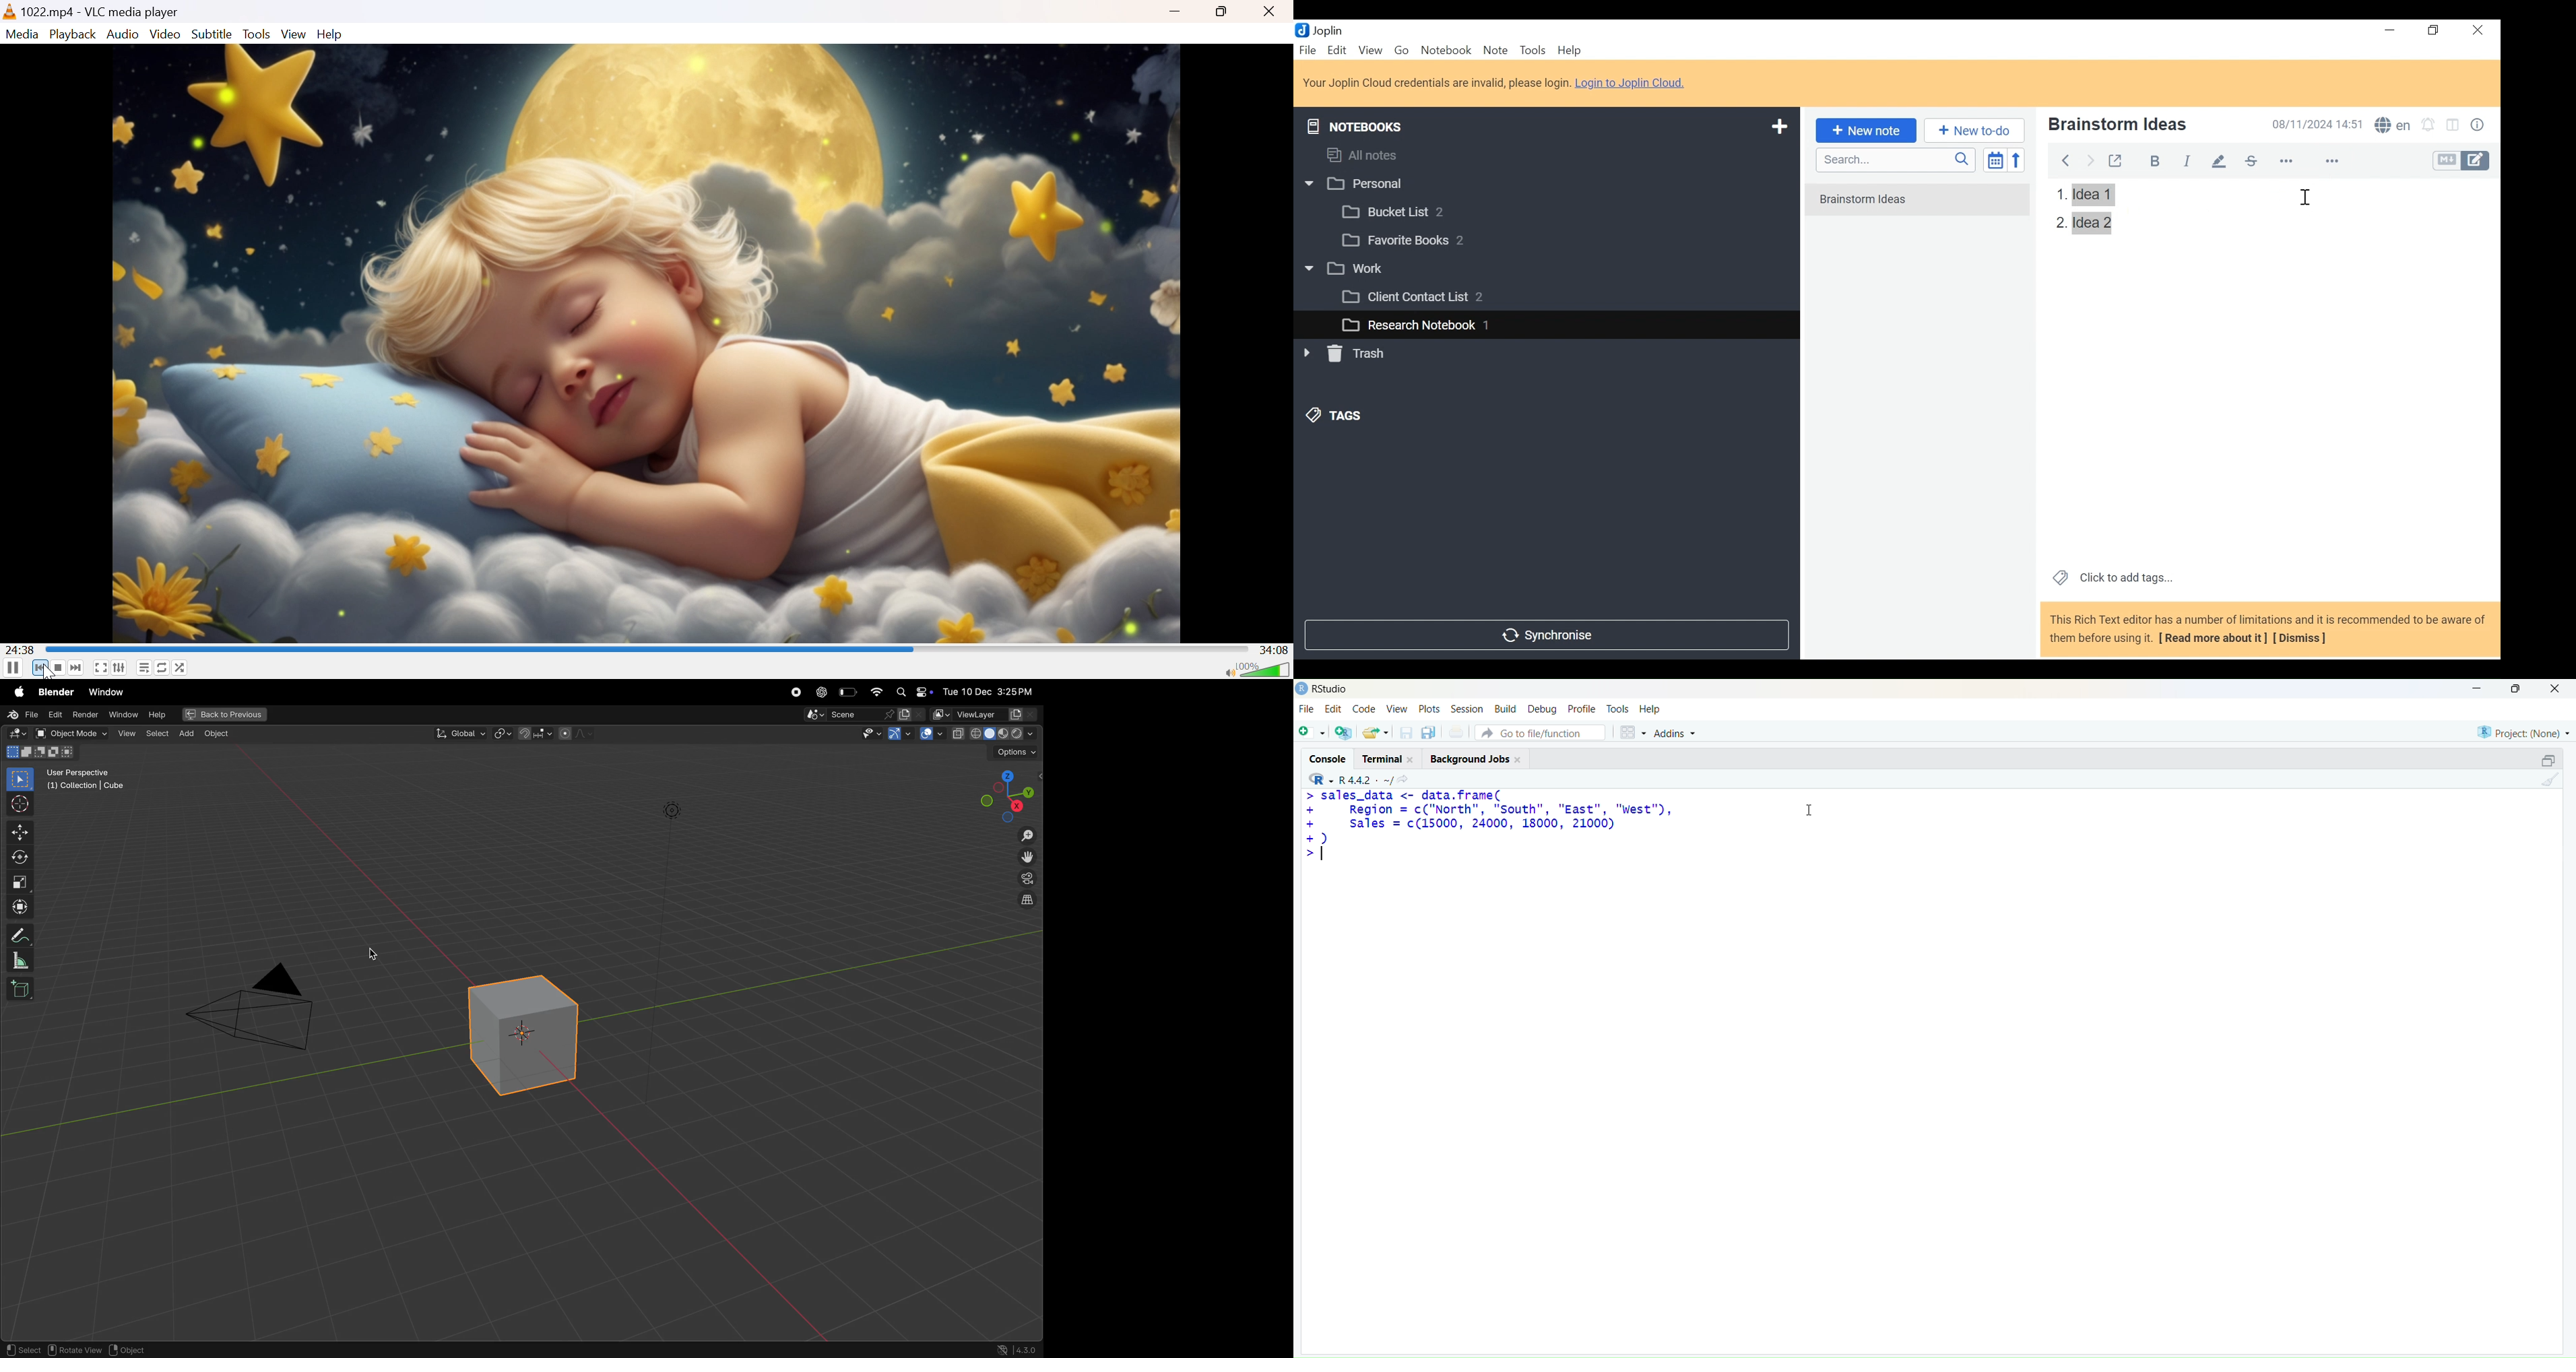 The width and height of the screenshot is (2576, 1372). I want to click on Note Name, so click(2144, 126).